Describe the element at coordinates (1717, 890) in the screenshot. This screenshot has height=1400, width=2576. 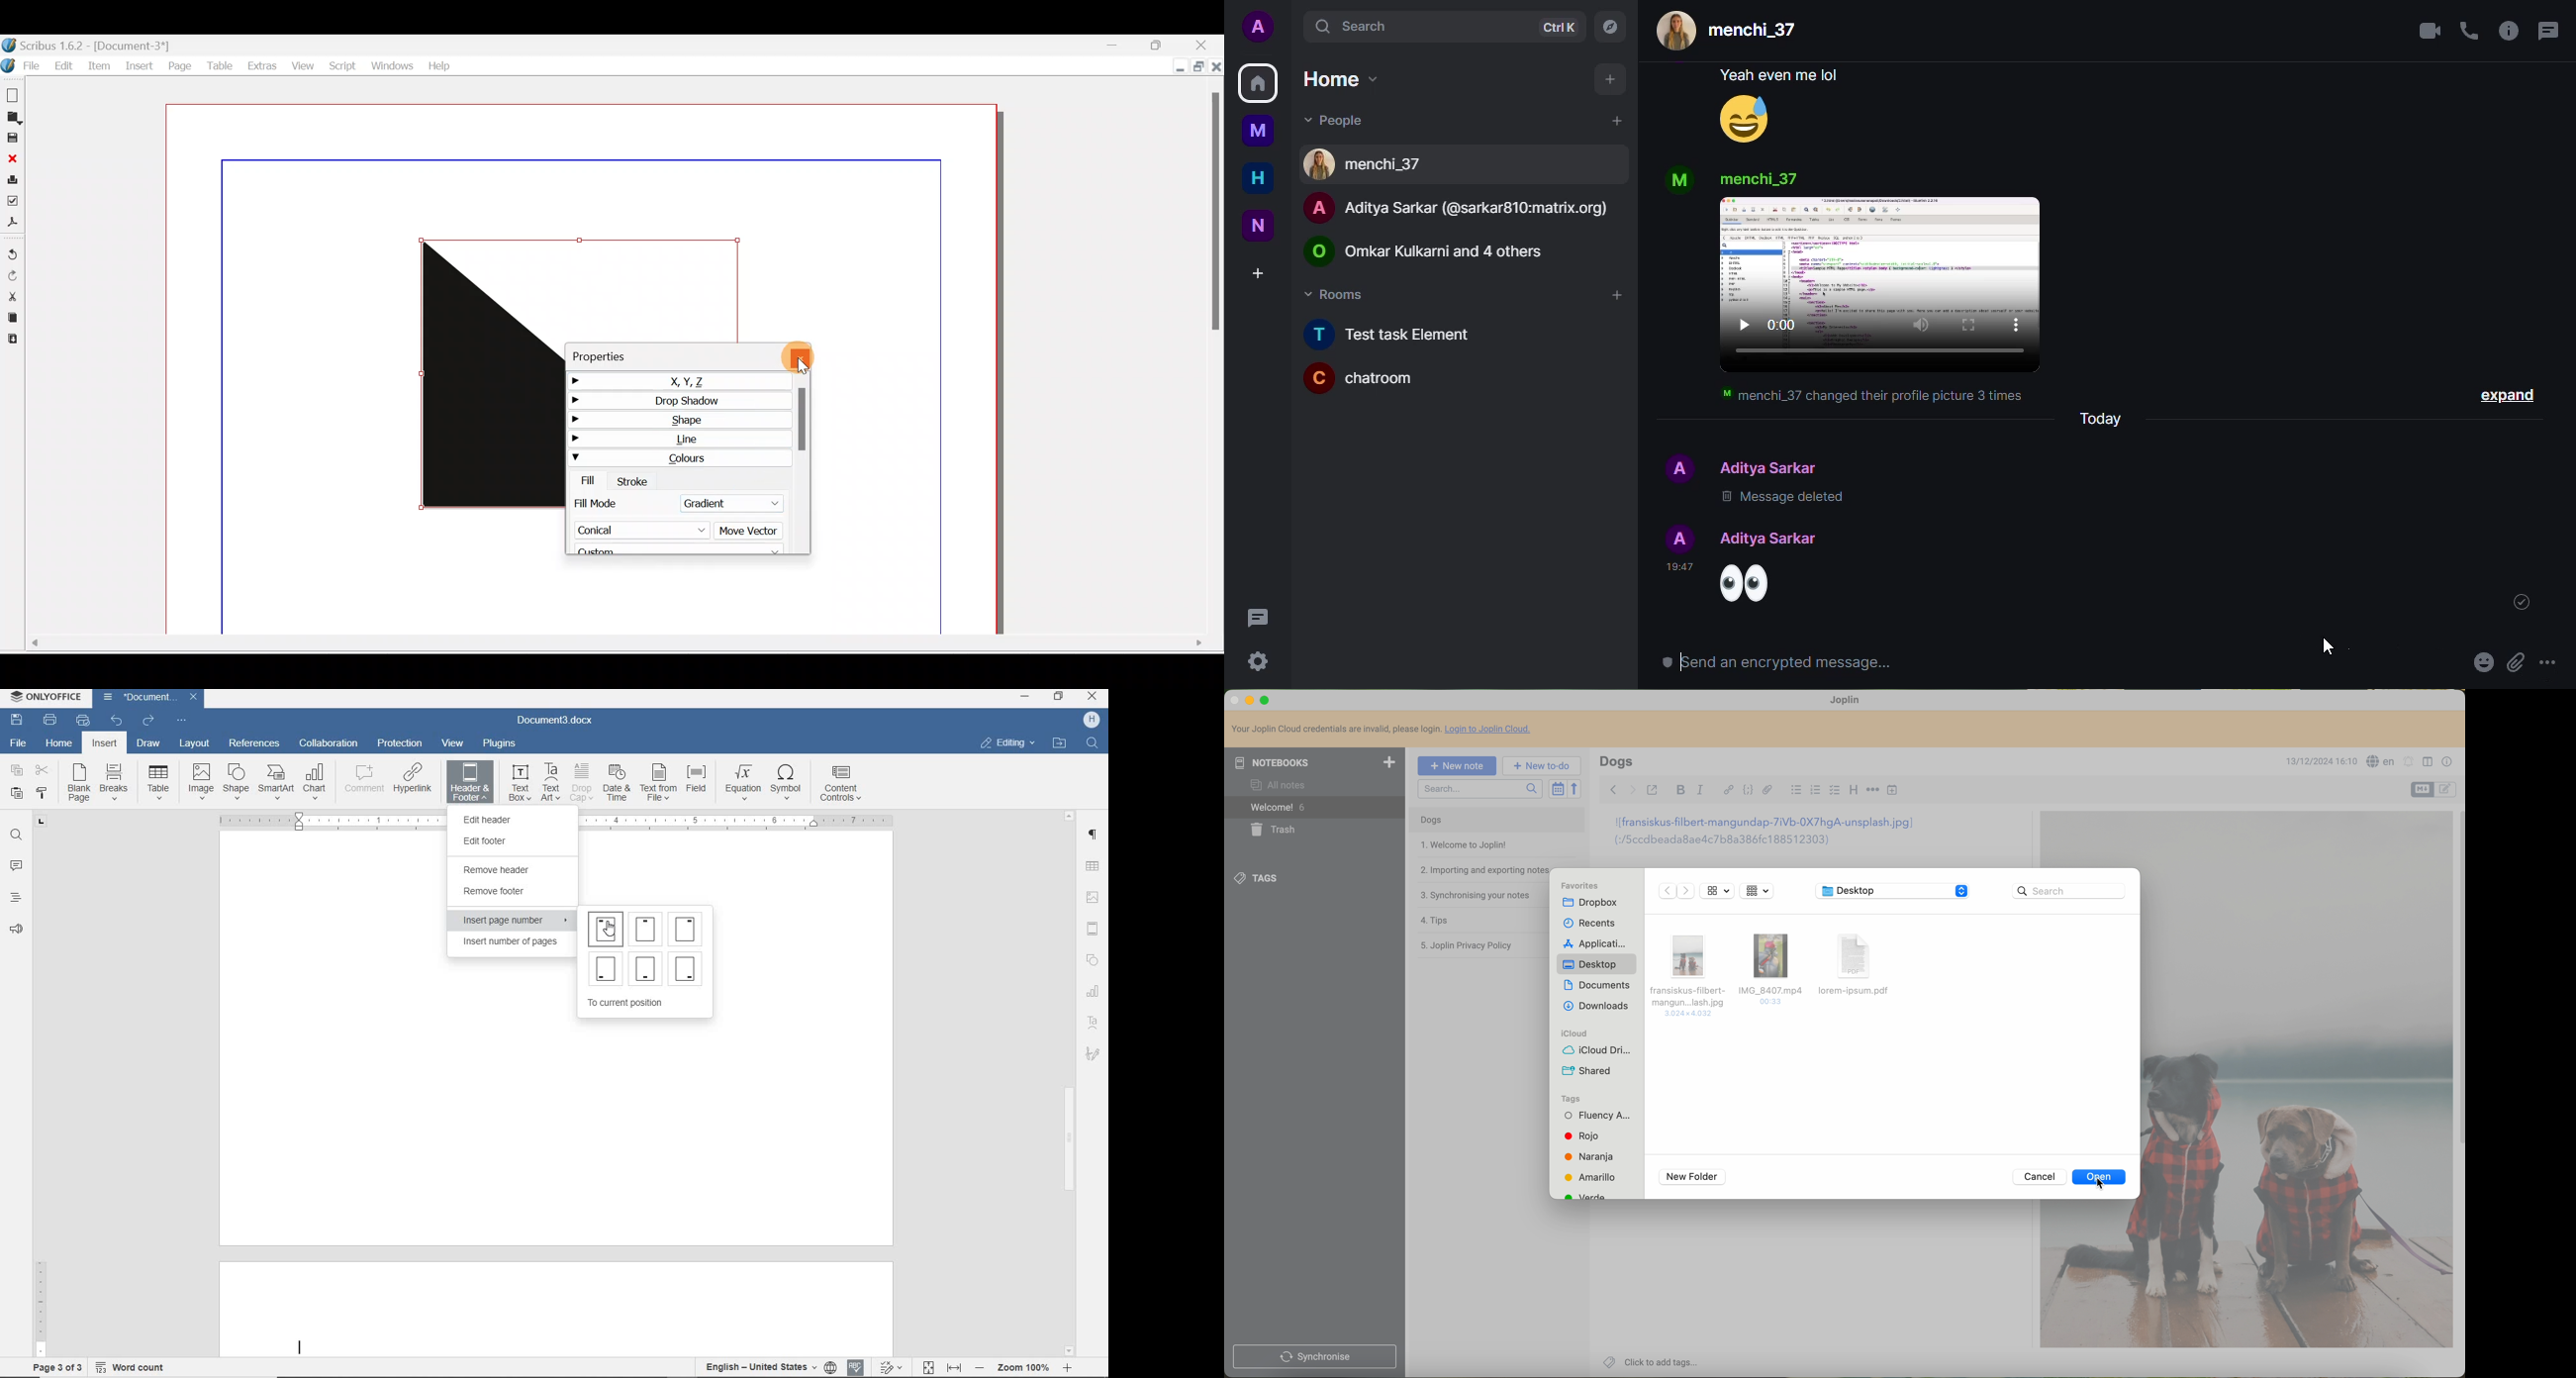
I see `size of the icons` at that location.